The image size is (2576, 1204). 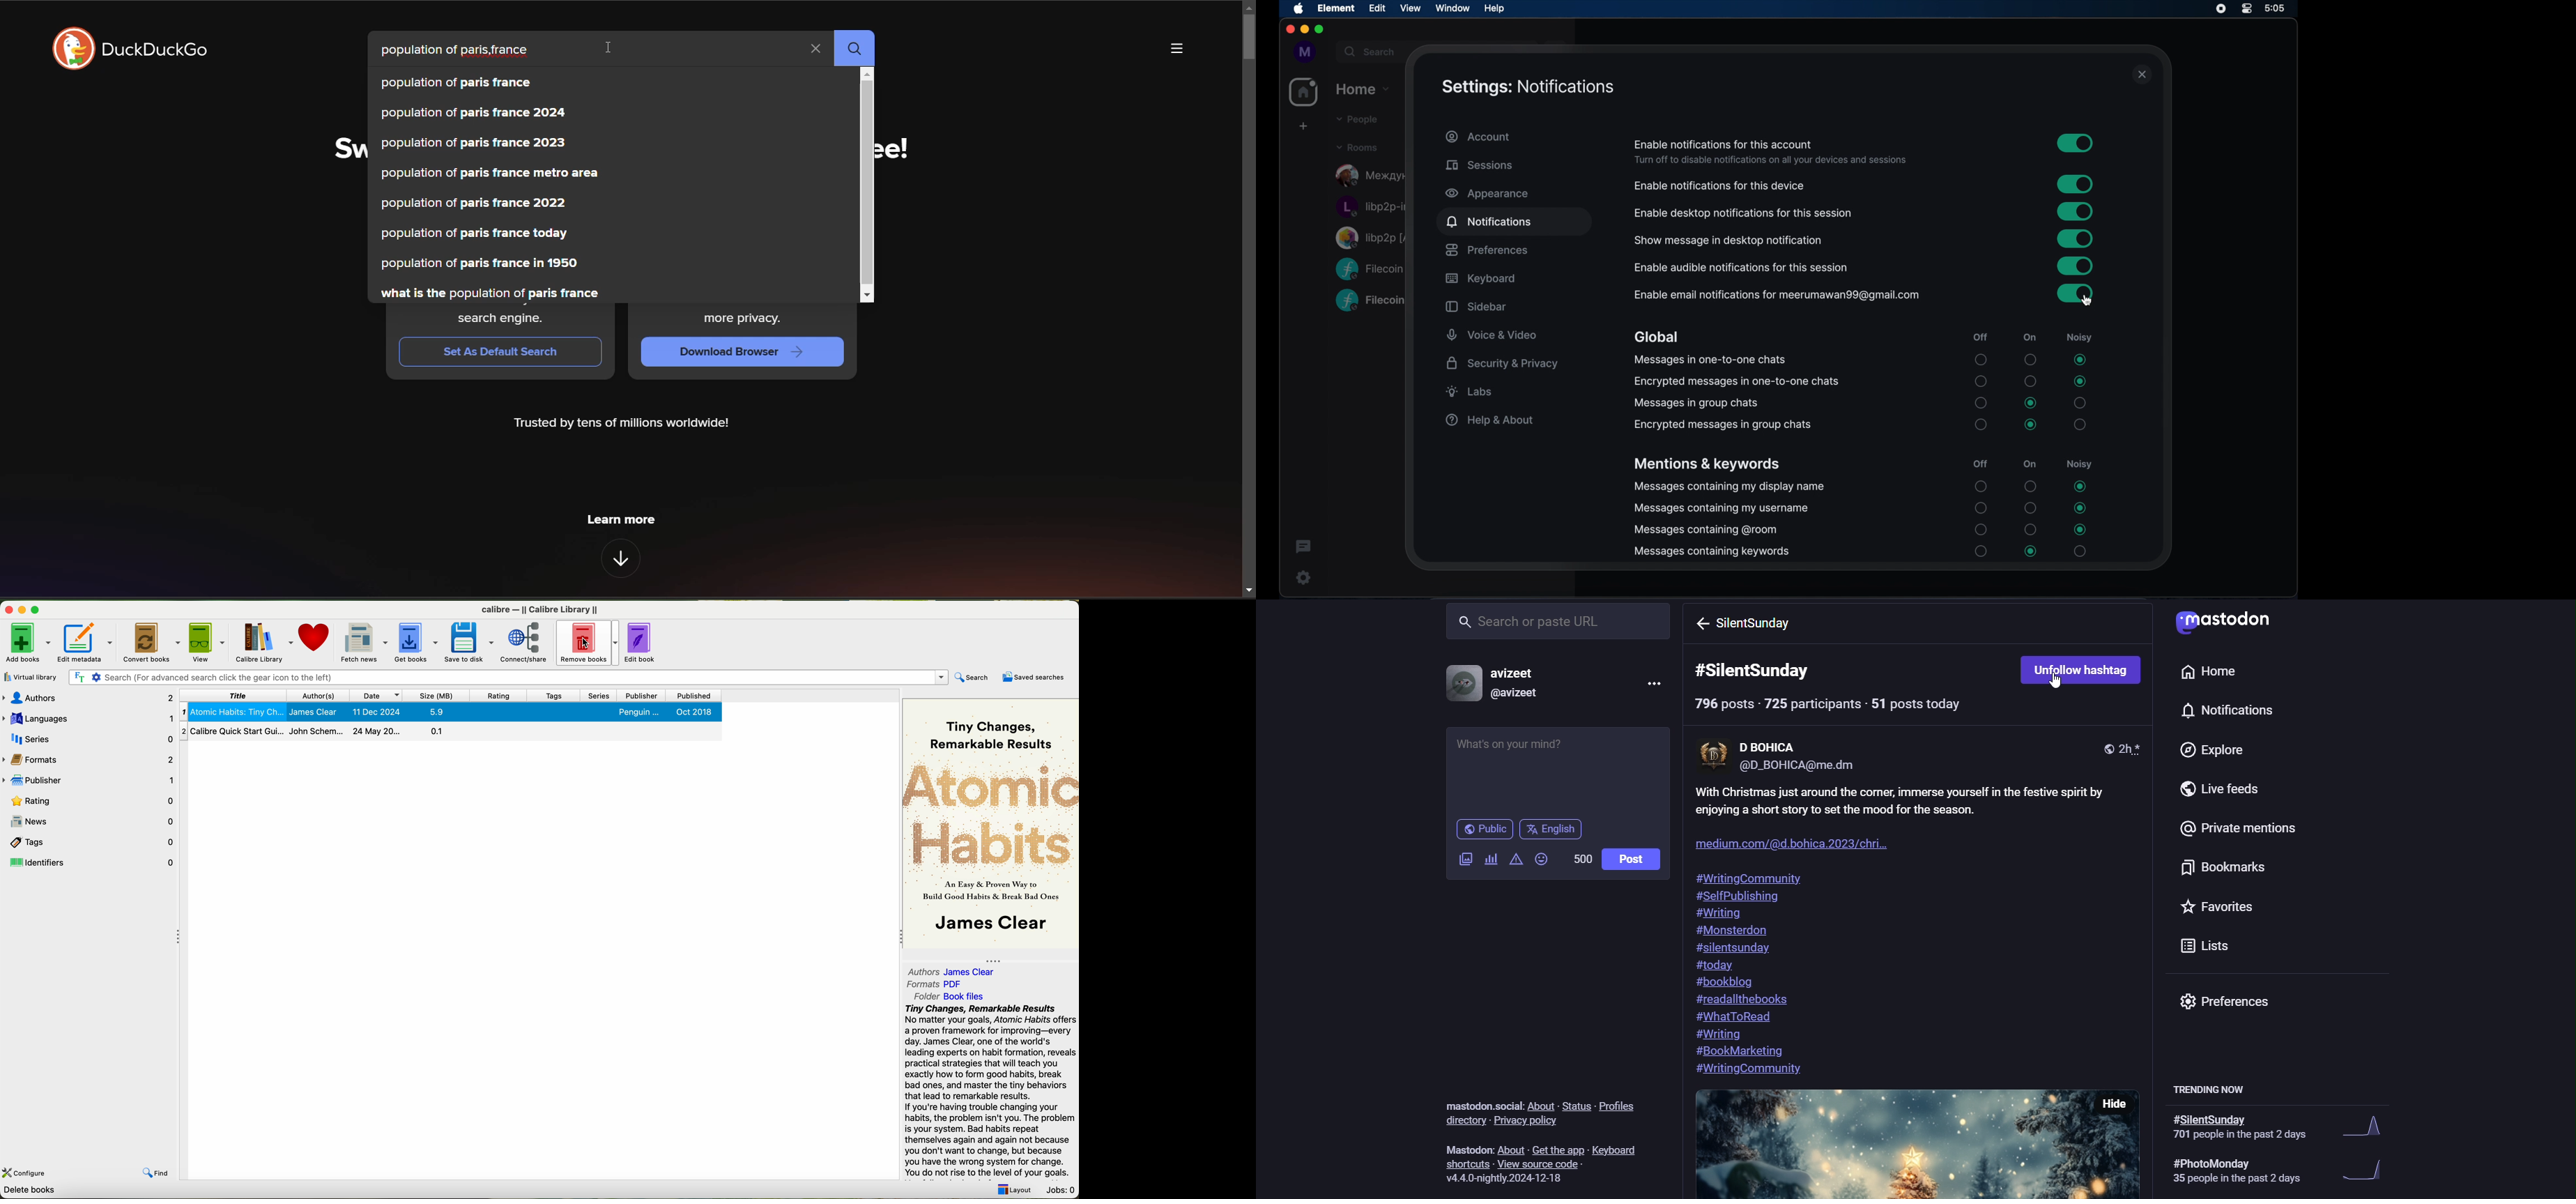 I want to click on apple icon, so click(x=1299, y=9).